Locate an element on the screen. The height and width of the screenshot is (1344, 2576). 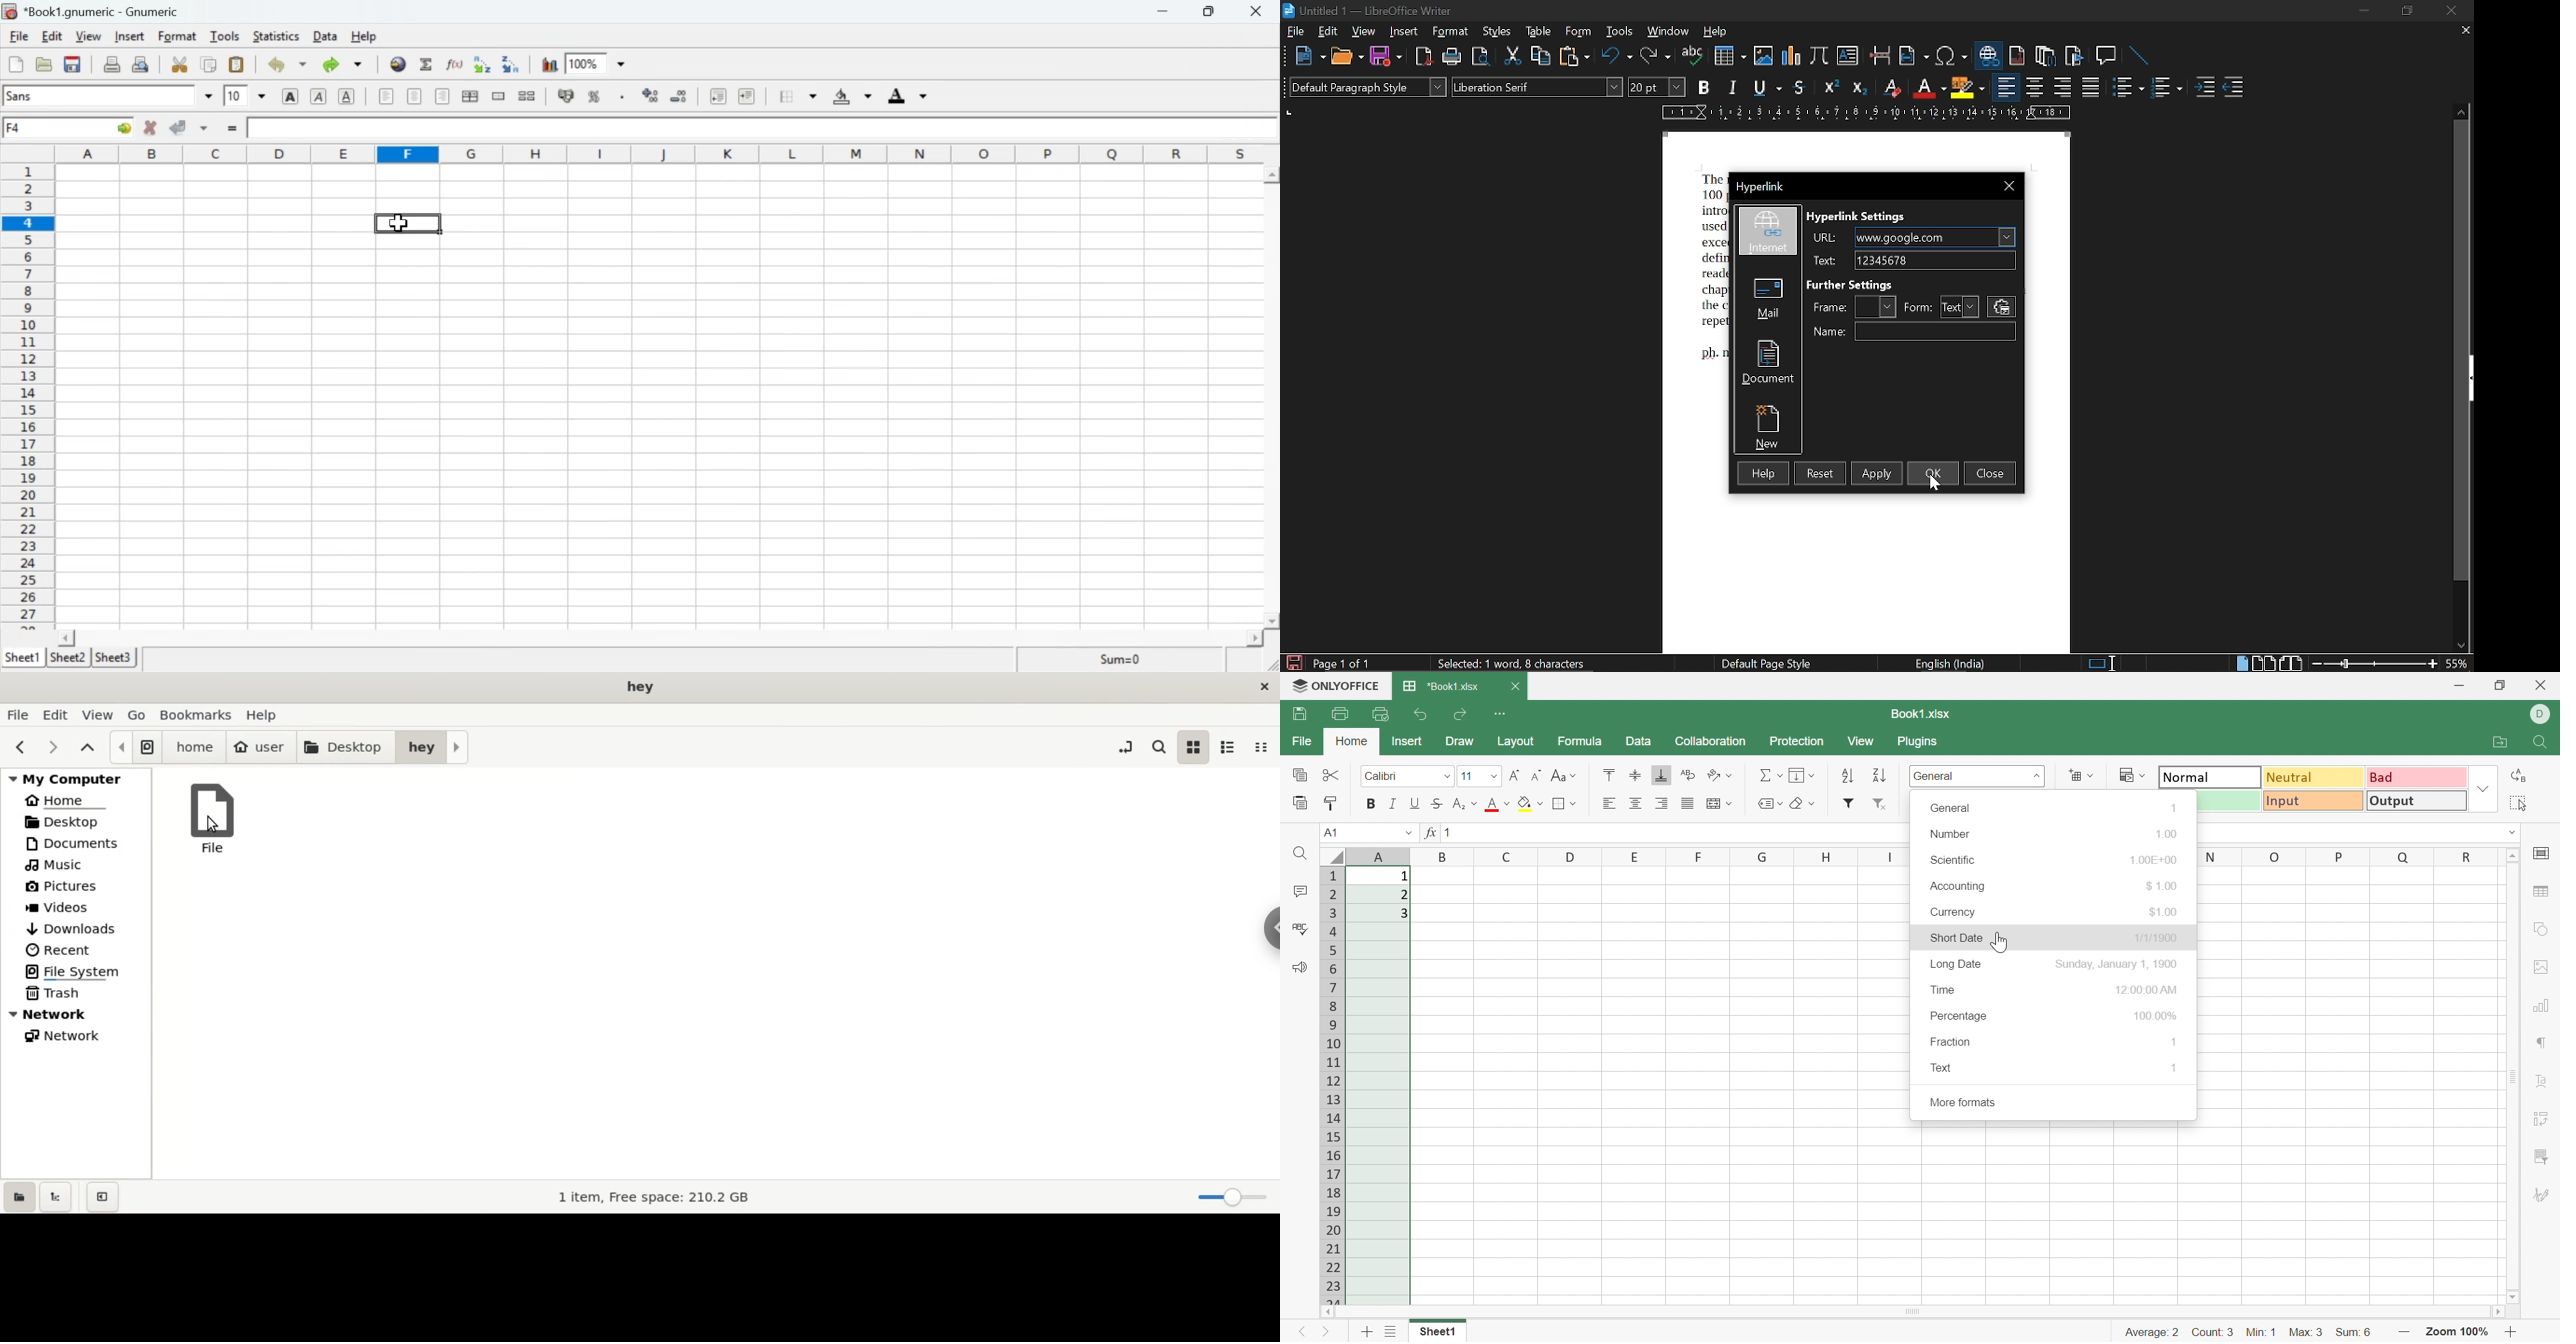
Increment font size is located at coordinates (1515, 775).